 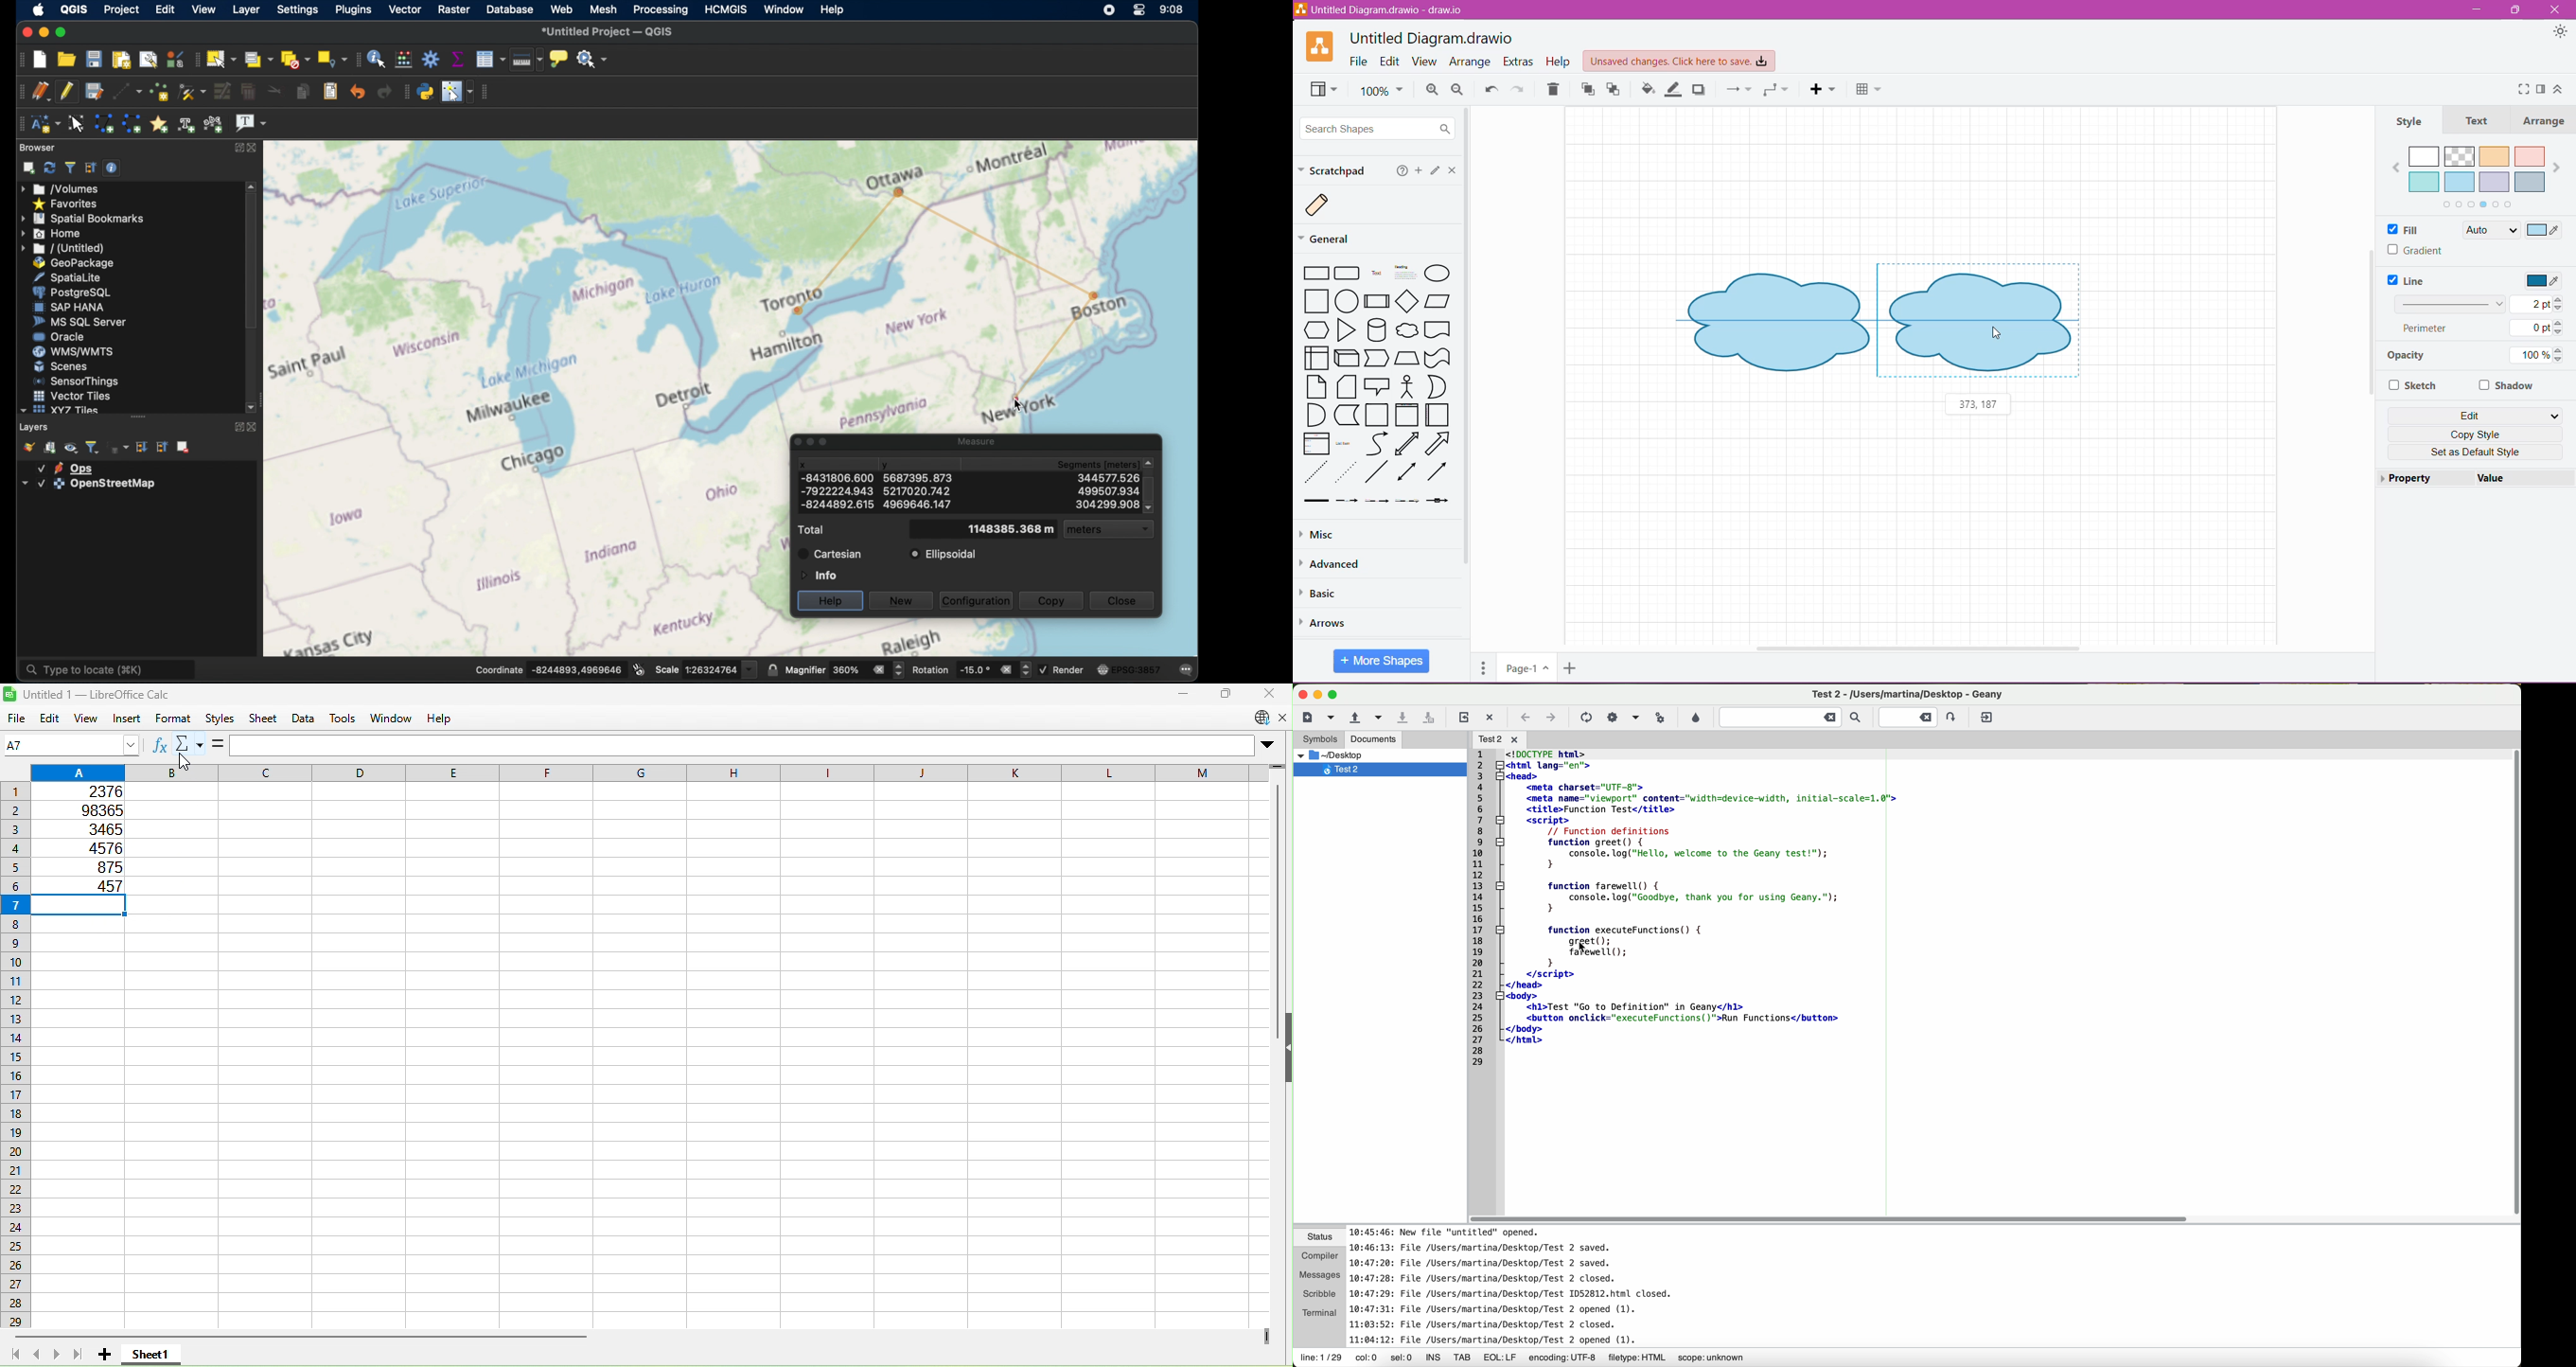 I want to click on Redo, so click(x=1521, y=90).